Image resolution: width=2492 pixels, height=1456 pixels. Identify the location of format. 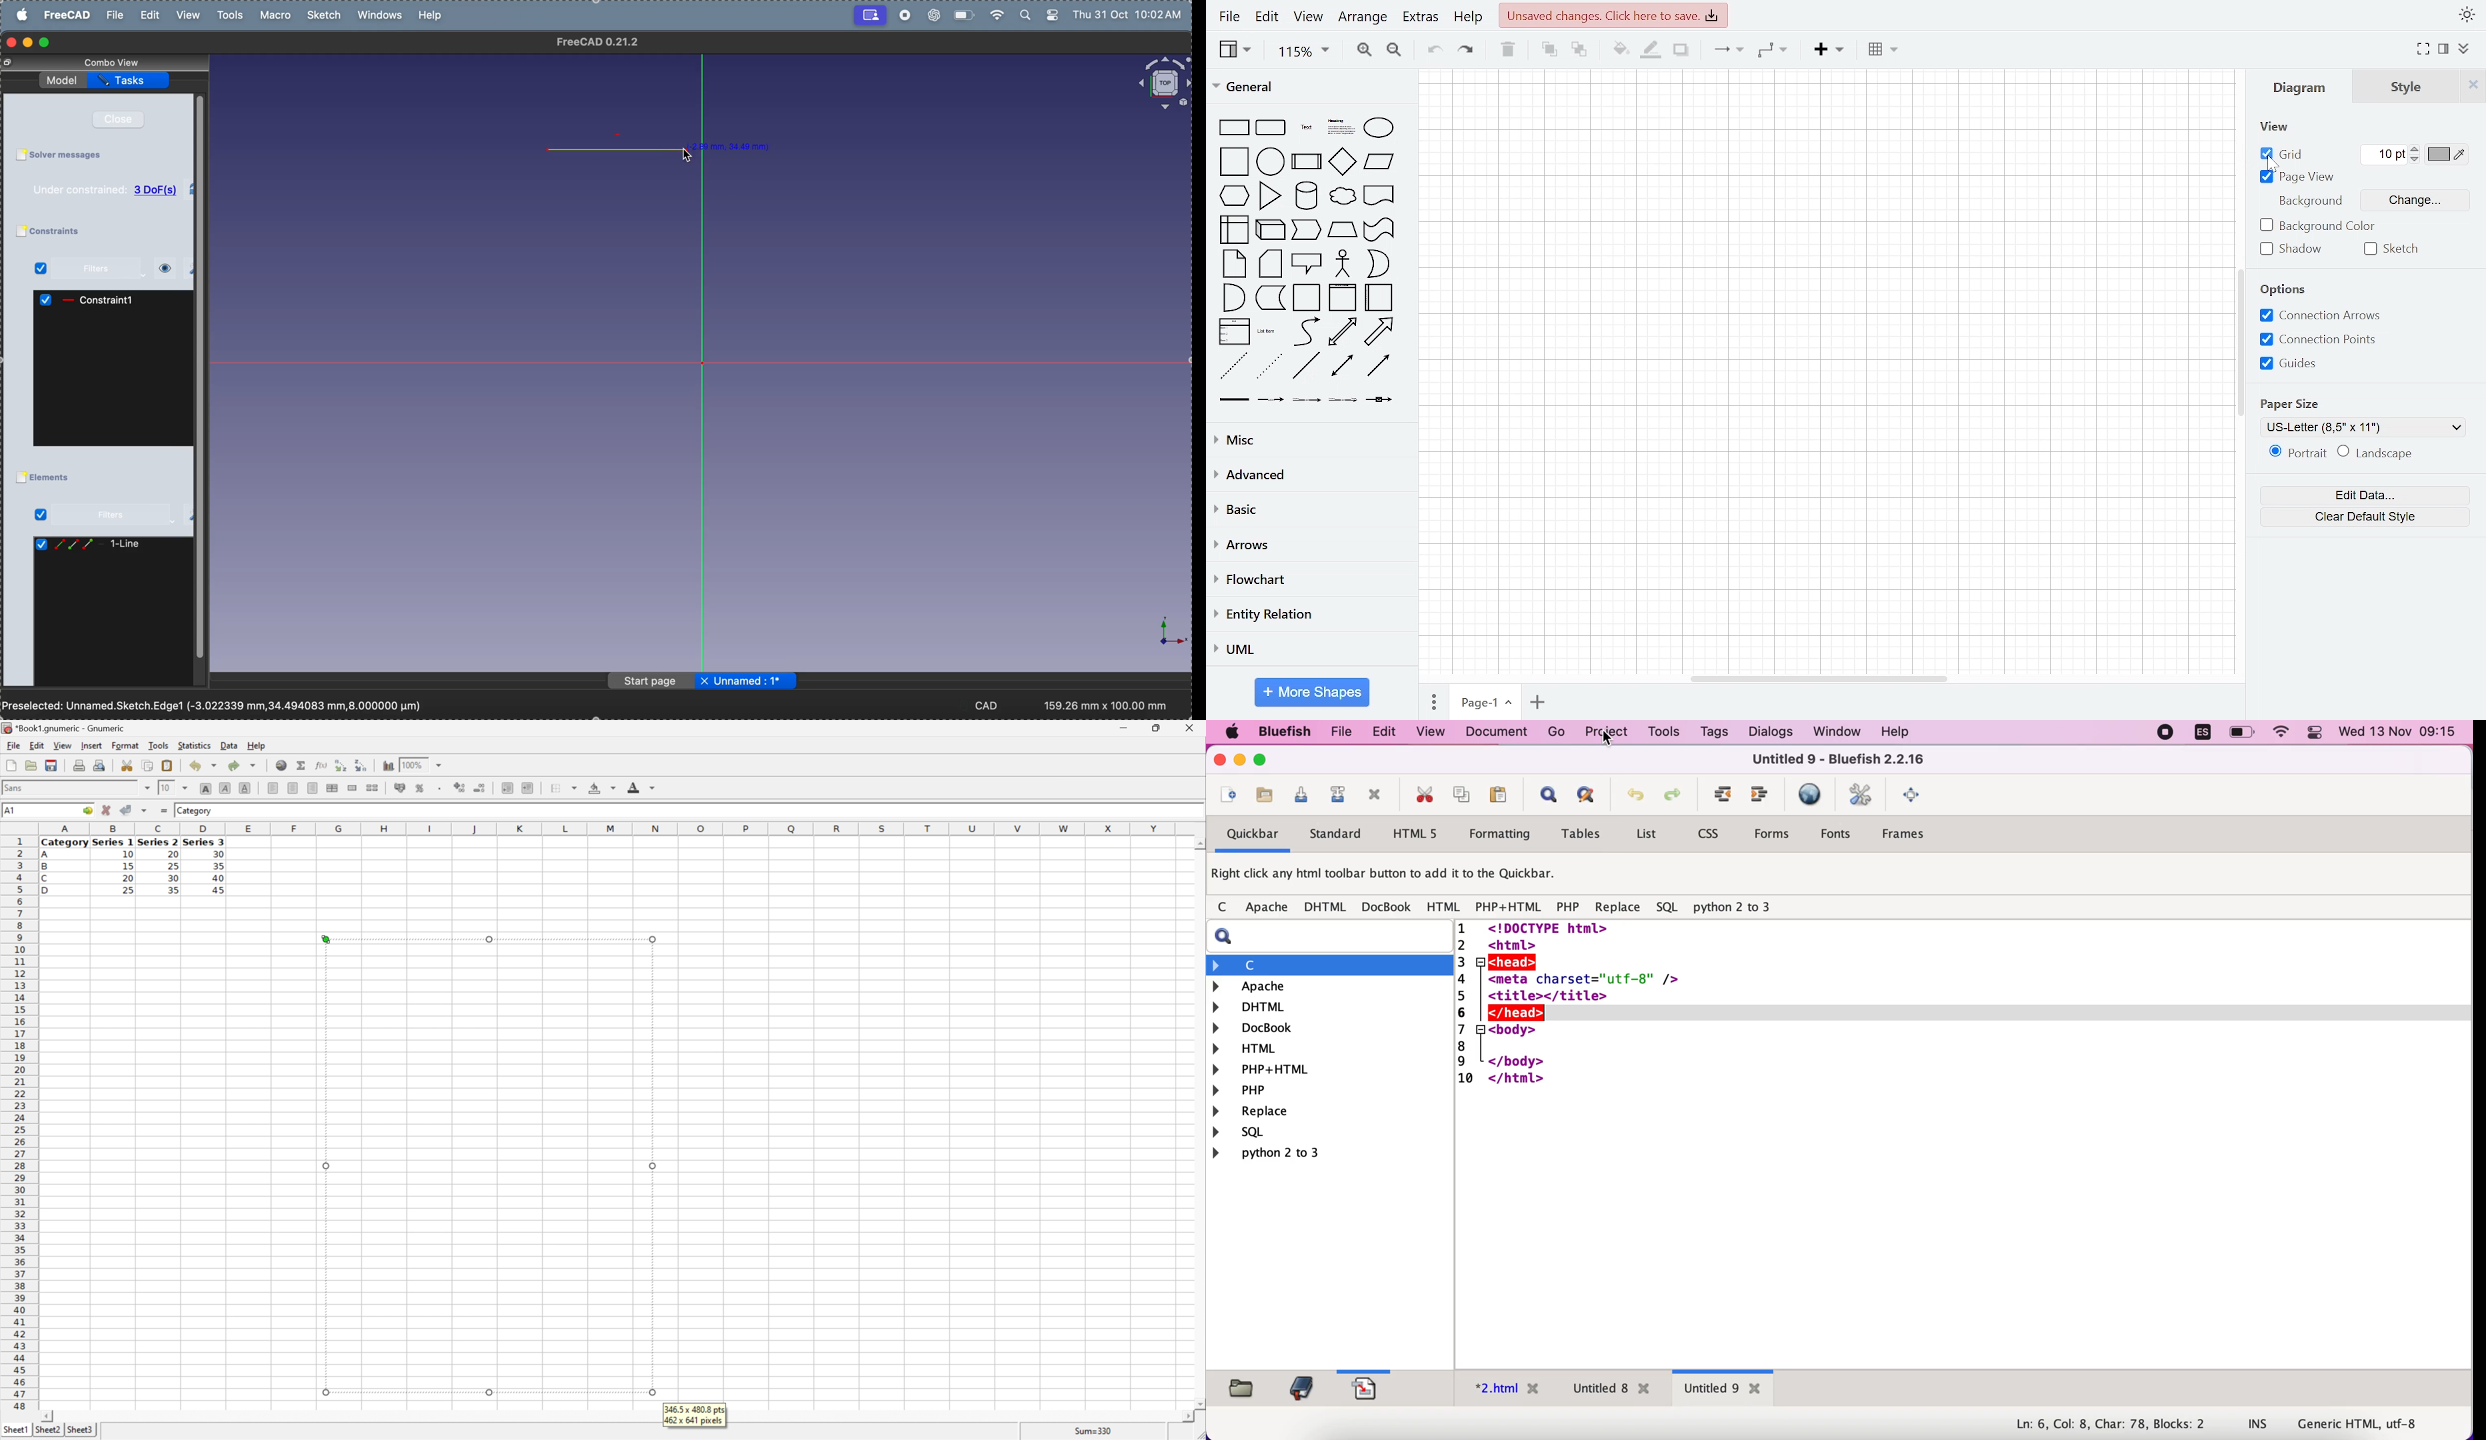
(2445, 50).